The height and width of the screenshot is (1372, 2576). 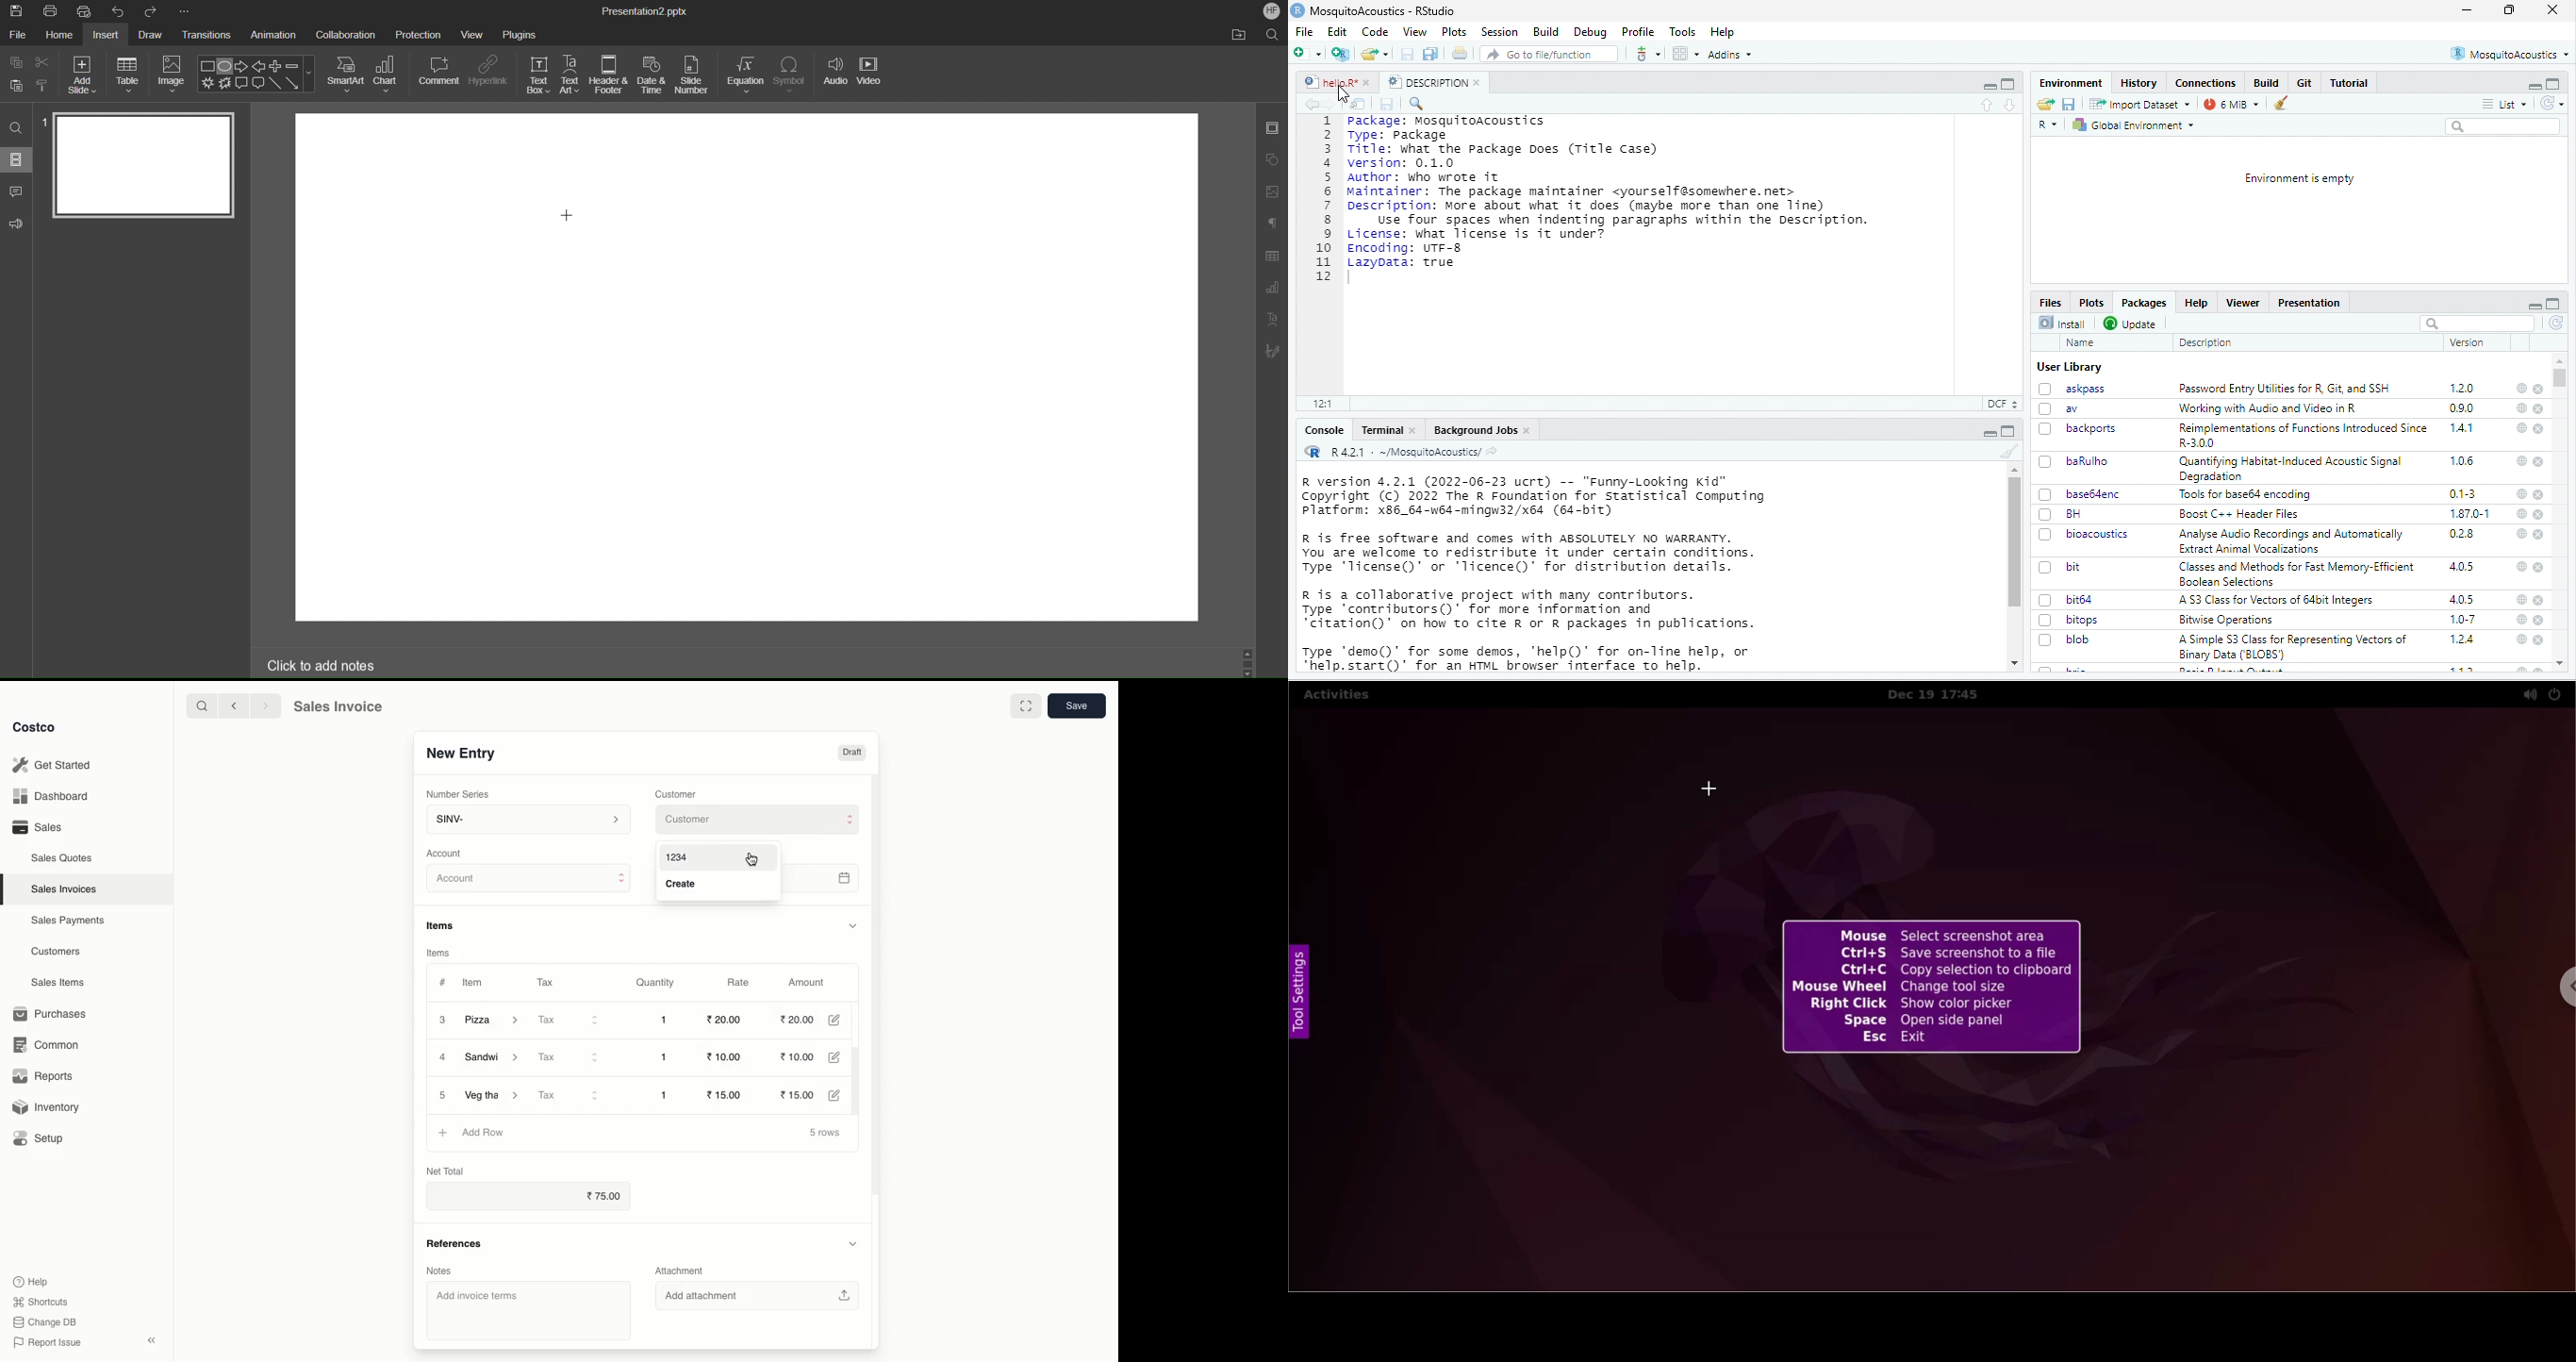 What do you see at coordinates (387, 74) in the screenshot?
I see `Chart` at bounding box center [387, 74].